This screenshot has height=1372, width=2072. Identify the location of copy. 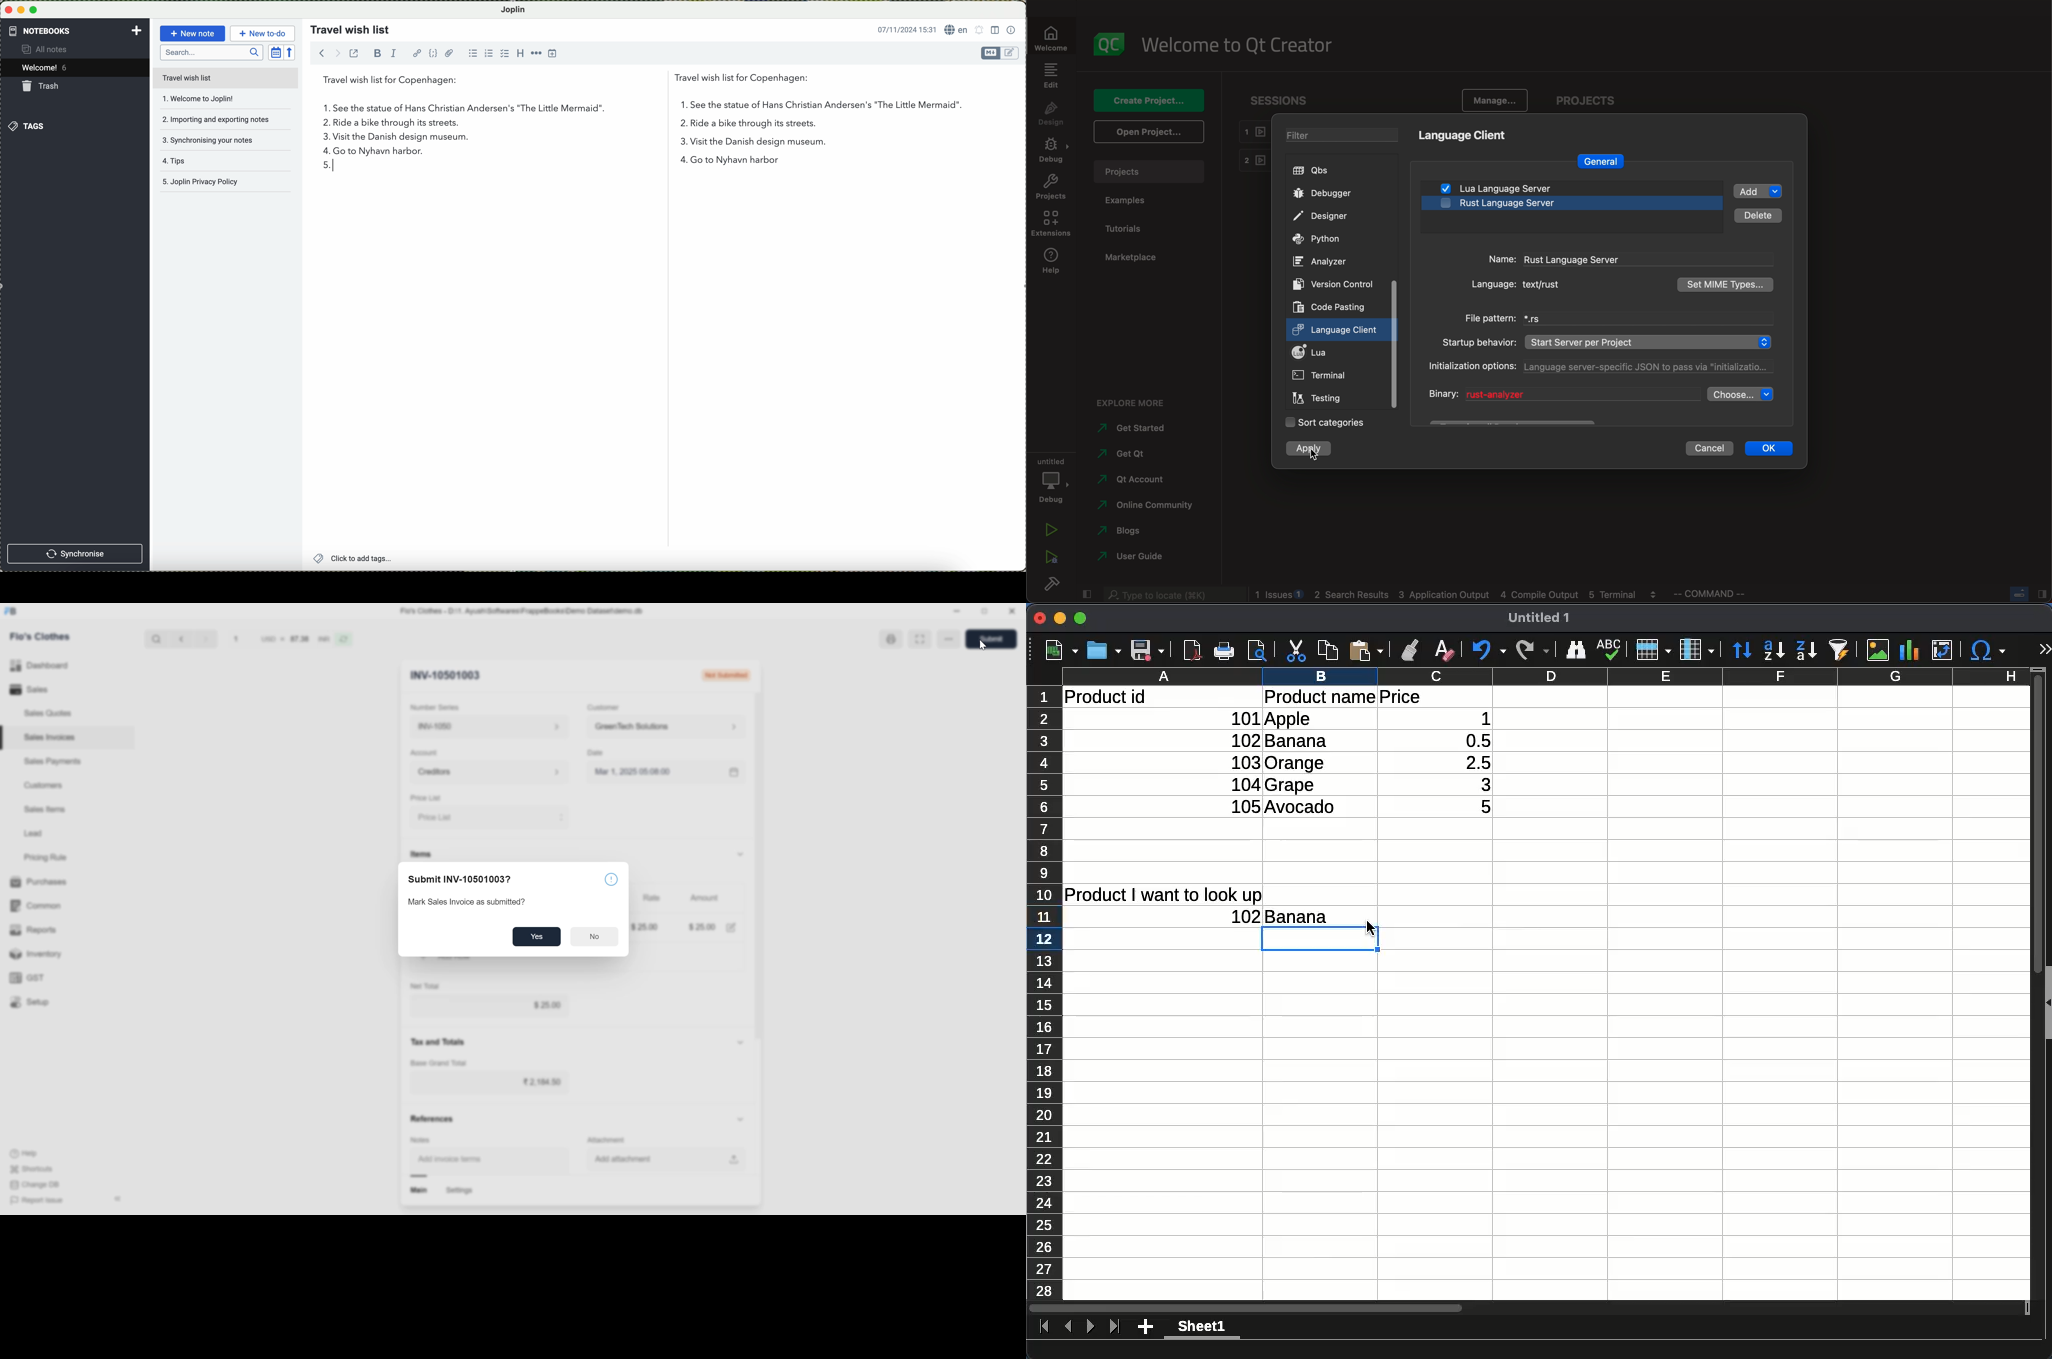
(1328, 650).